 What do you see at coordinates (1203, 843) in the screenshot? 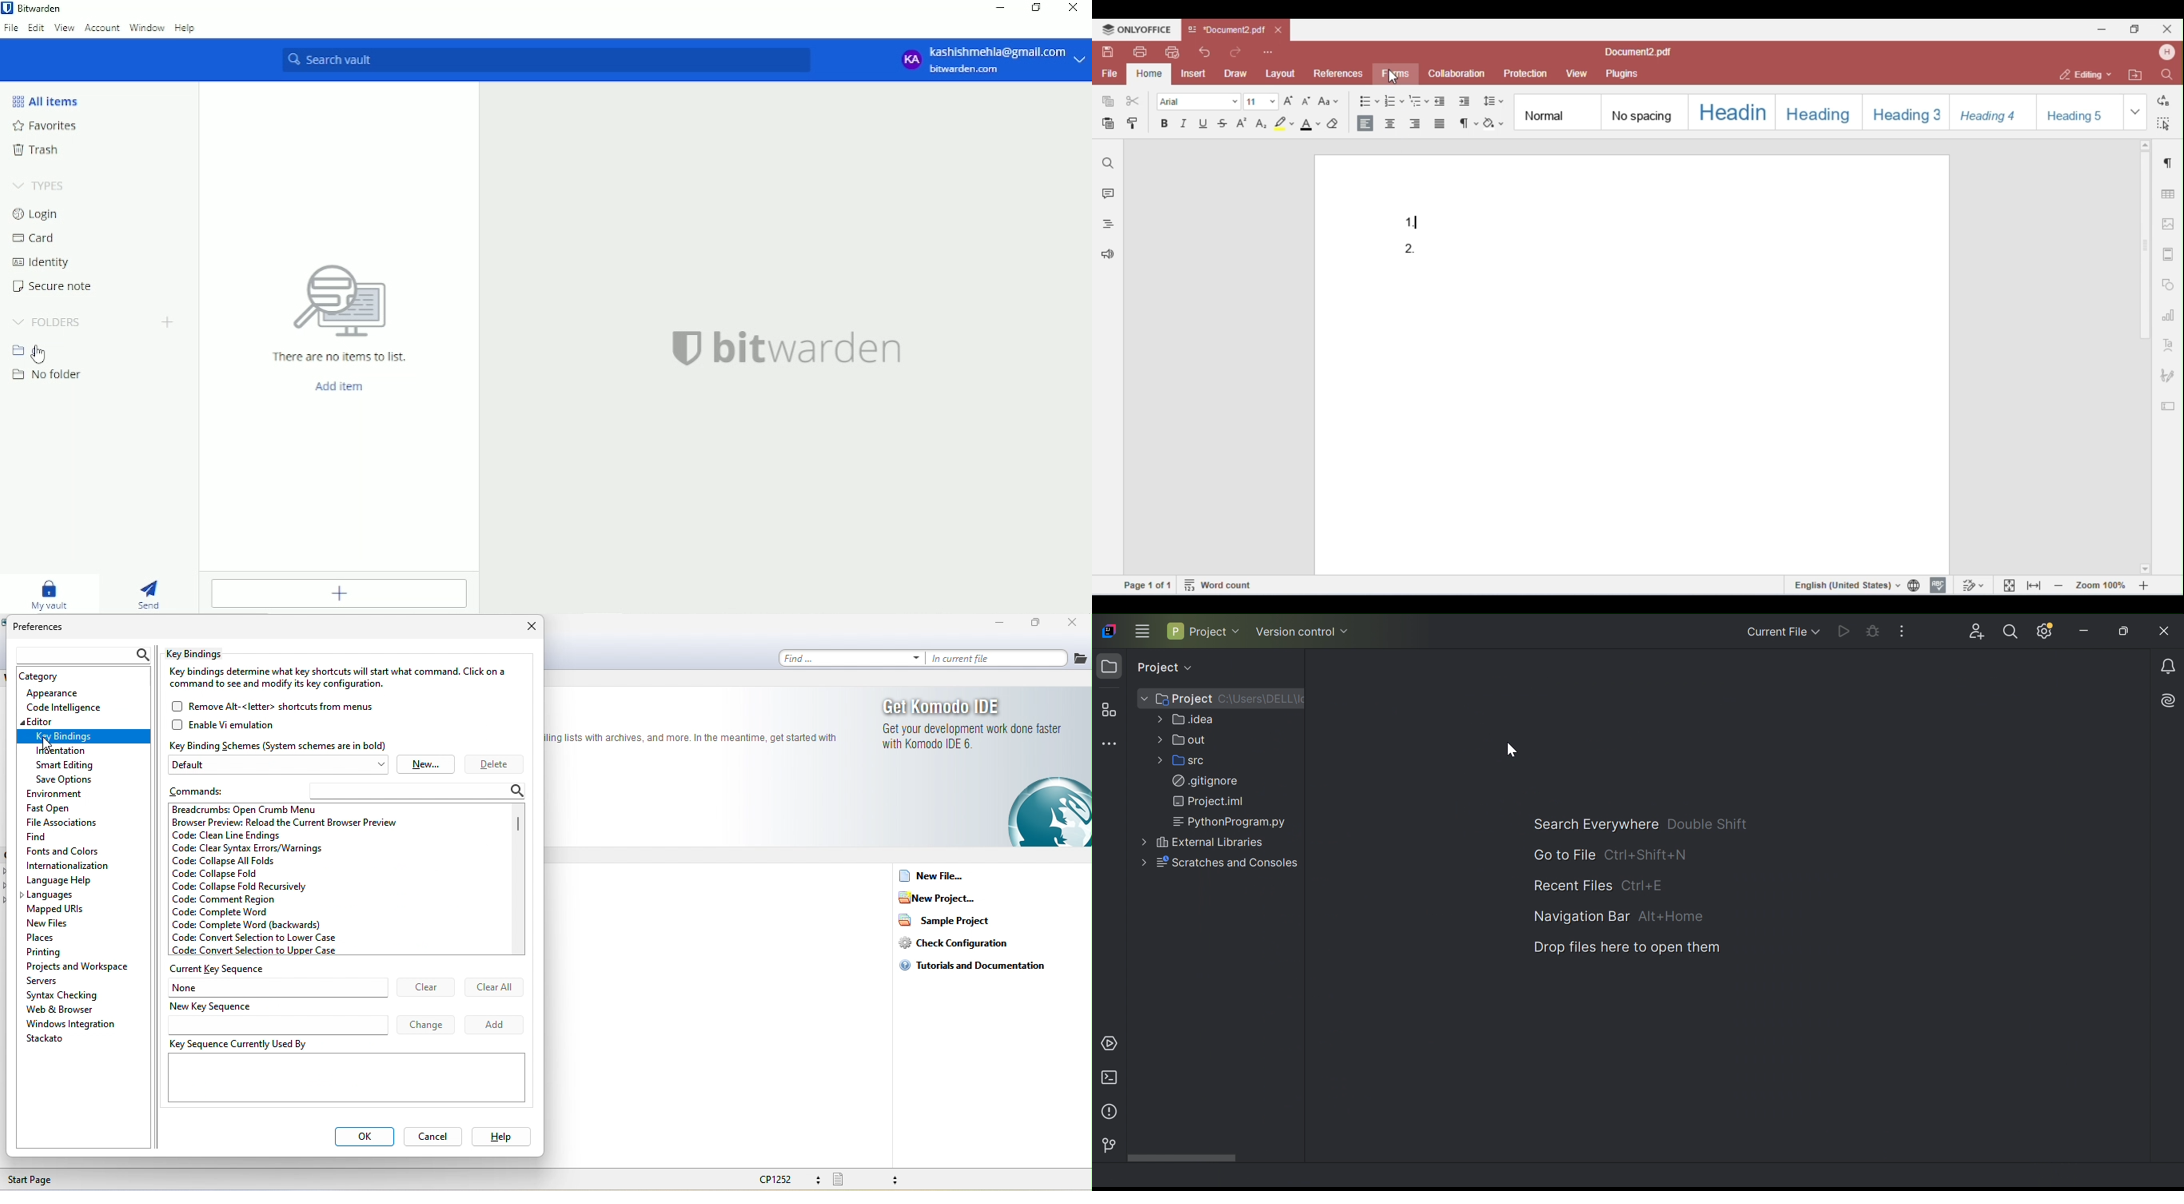
I see `External libraries` at bounding box center [1203, 843].